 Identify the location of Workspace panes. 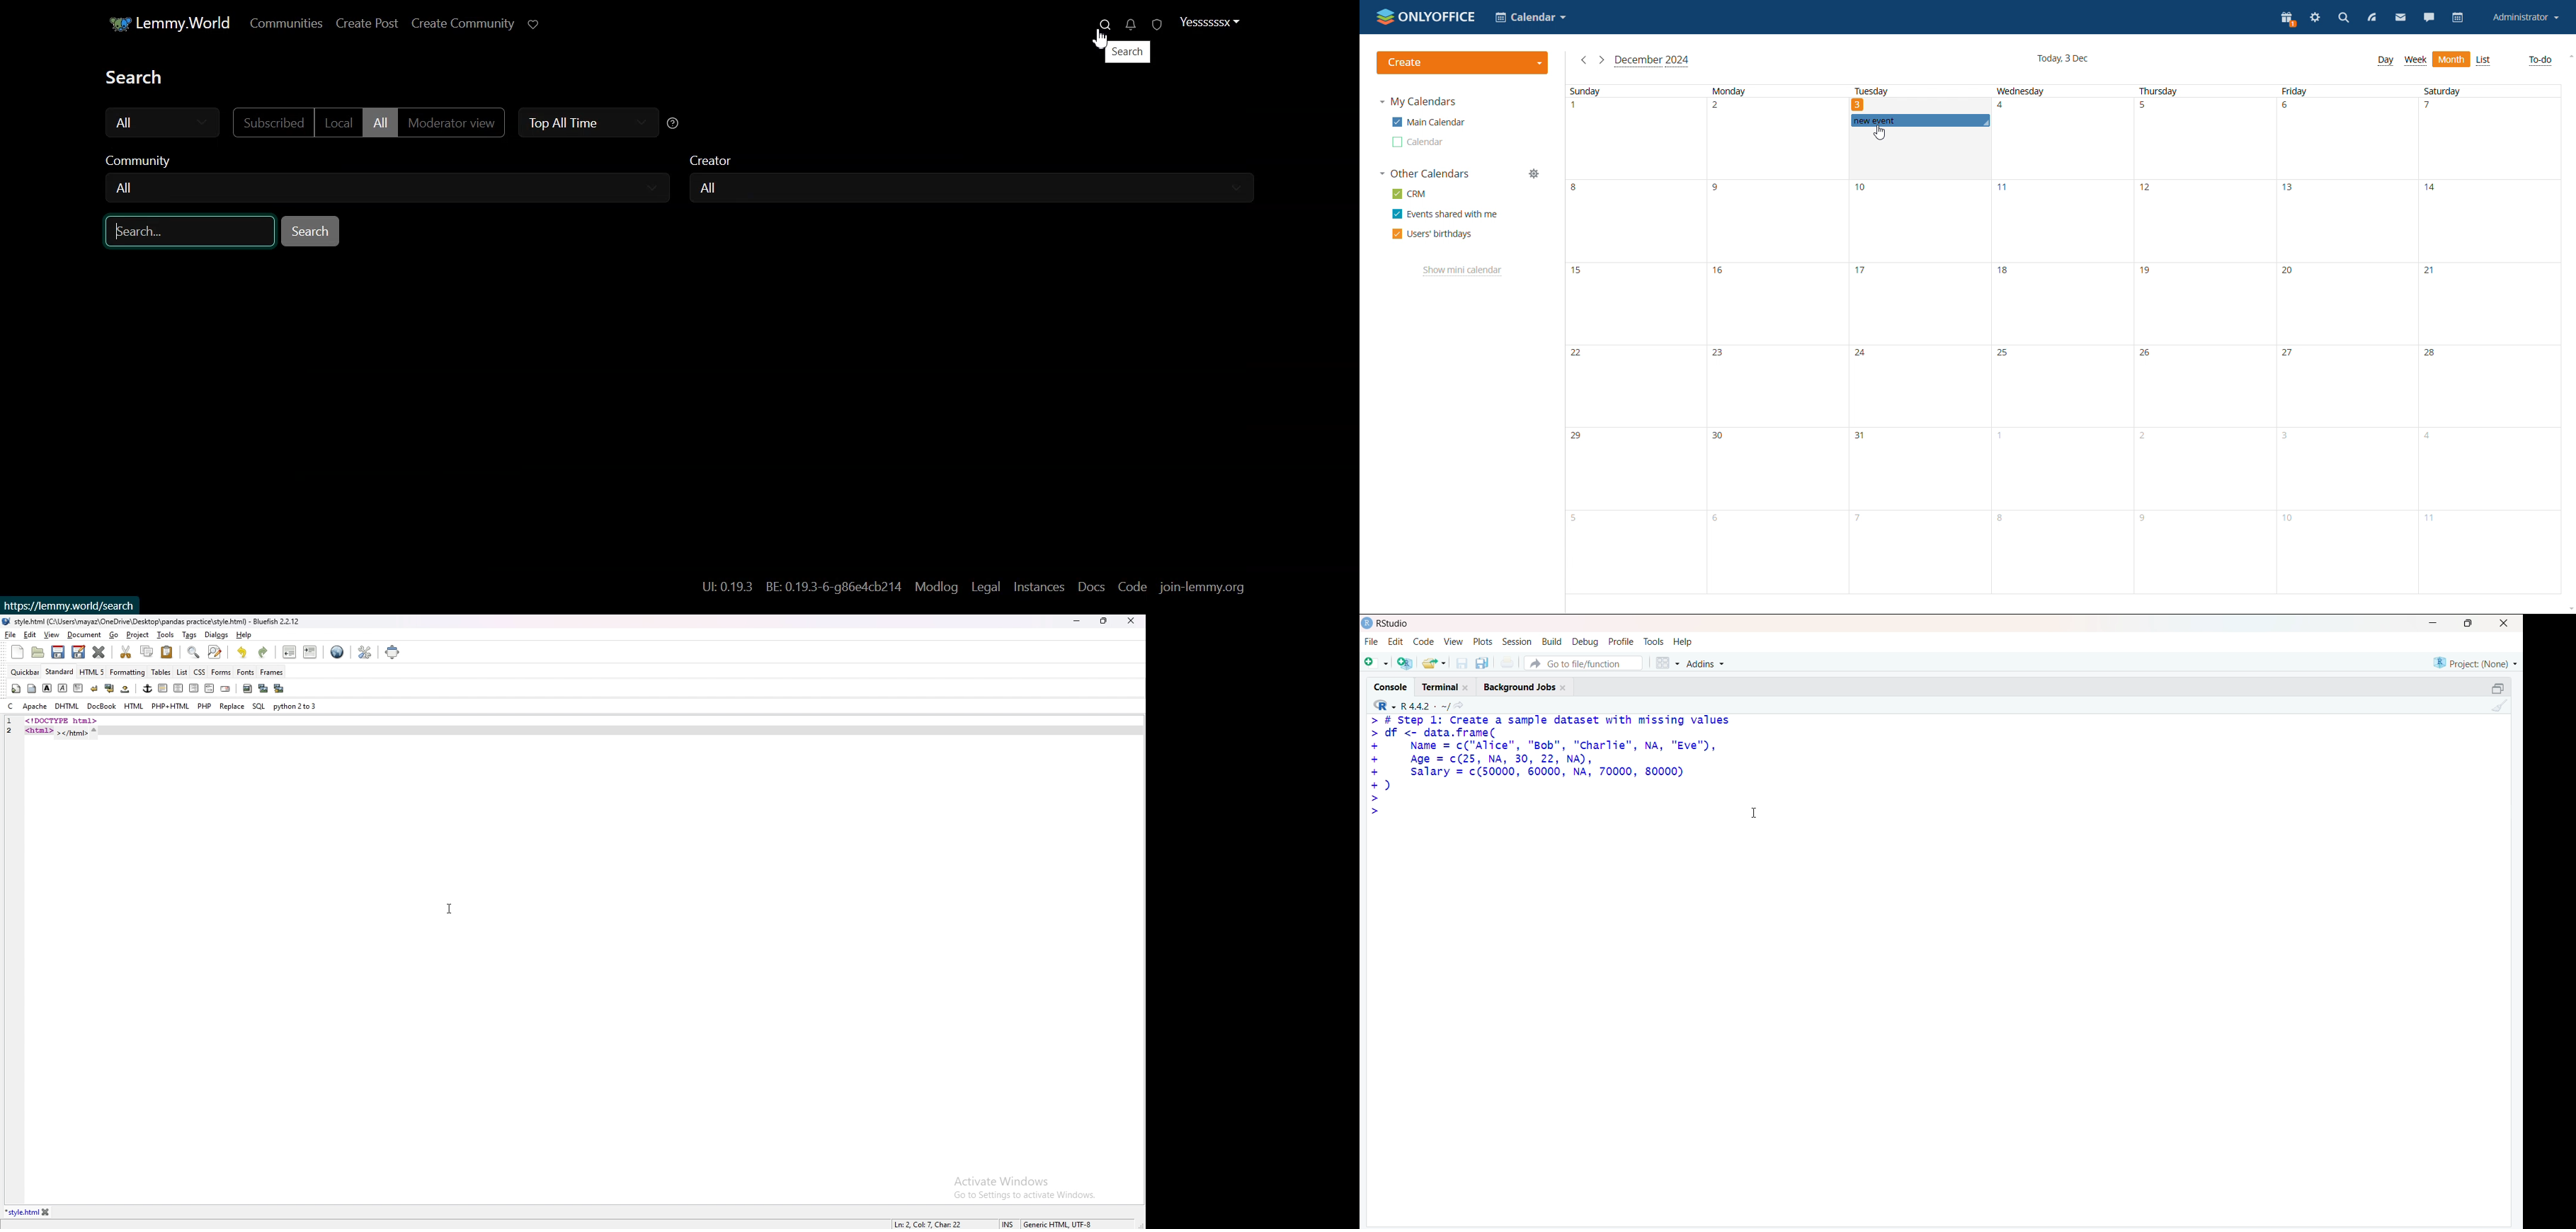
(1667, 663).